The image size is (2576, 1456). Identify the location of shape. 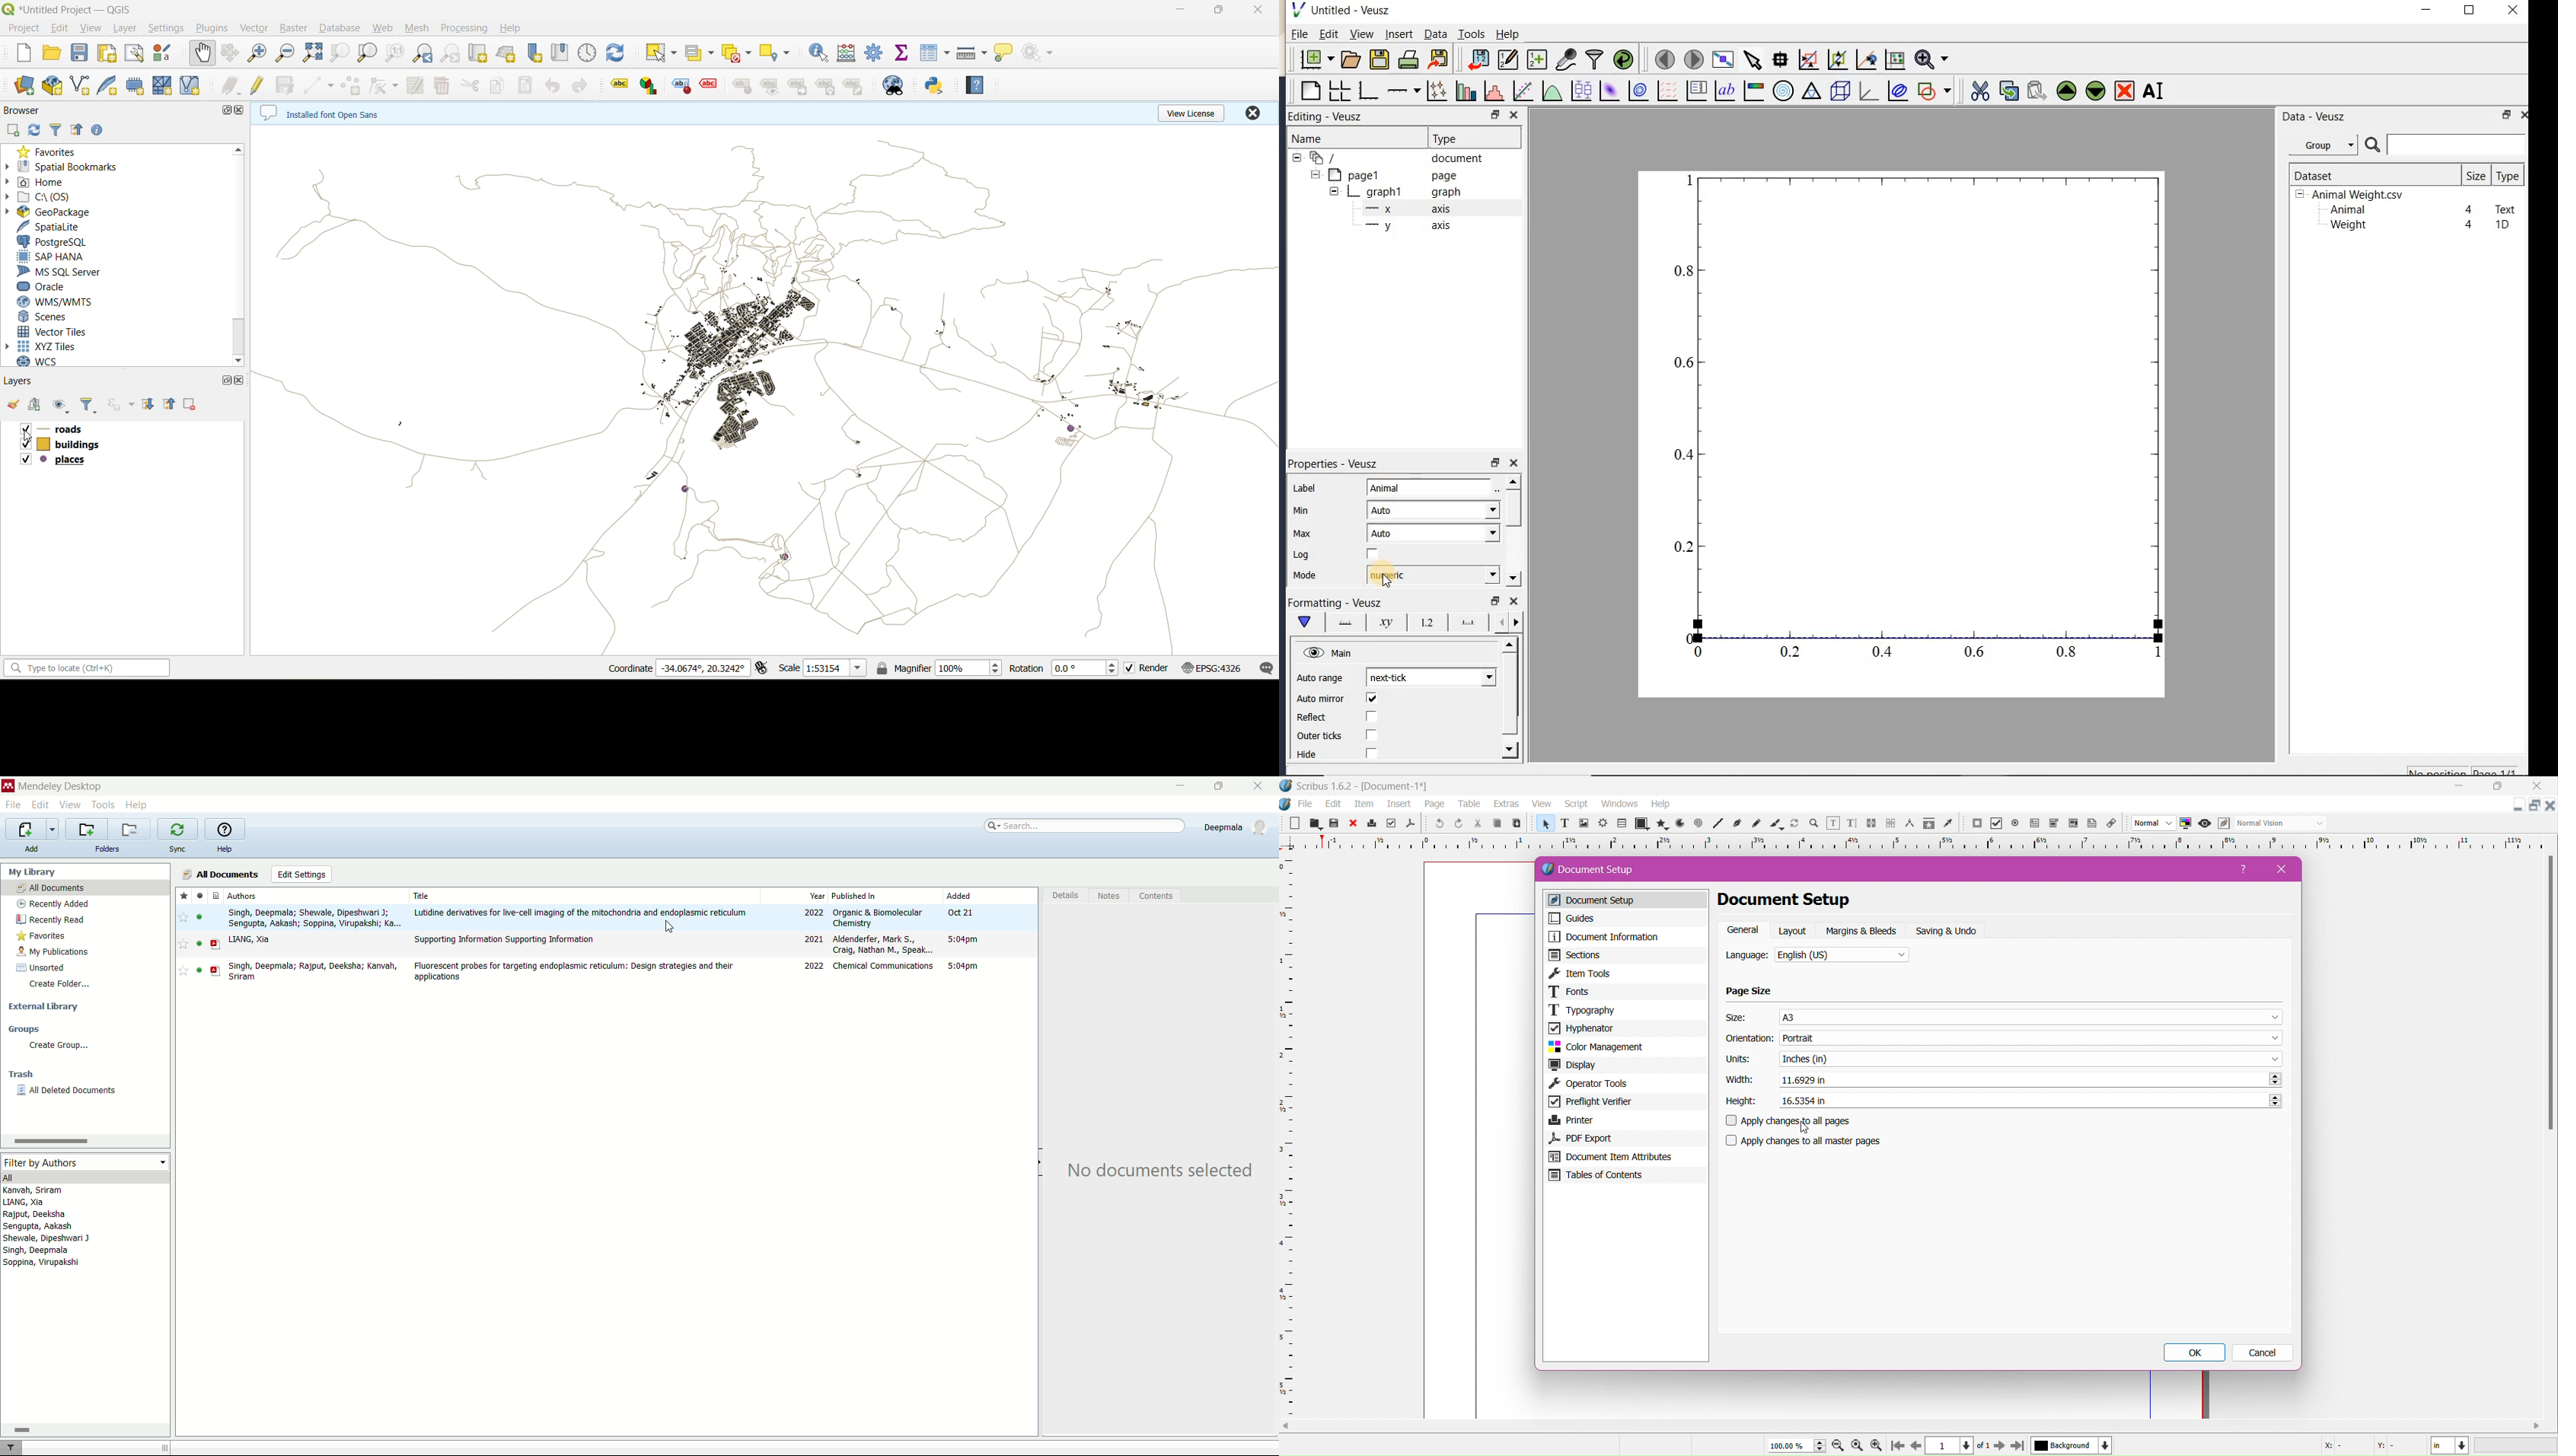
(1640, 824).